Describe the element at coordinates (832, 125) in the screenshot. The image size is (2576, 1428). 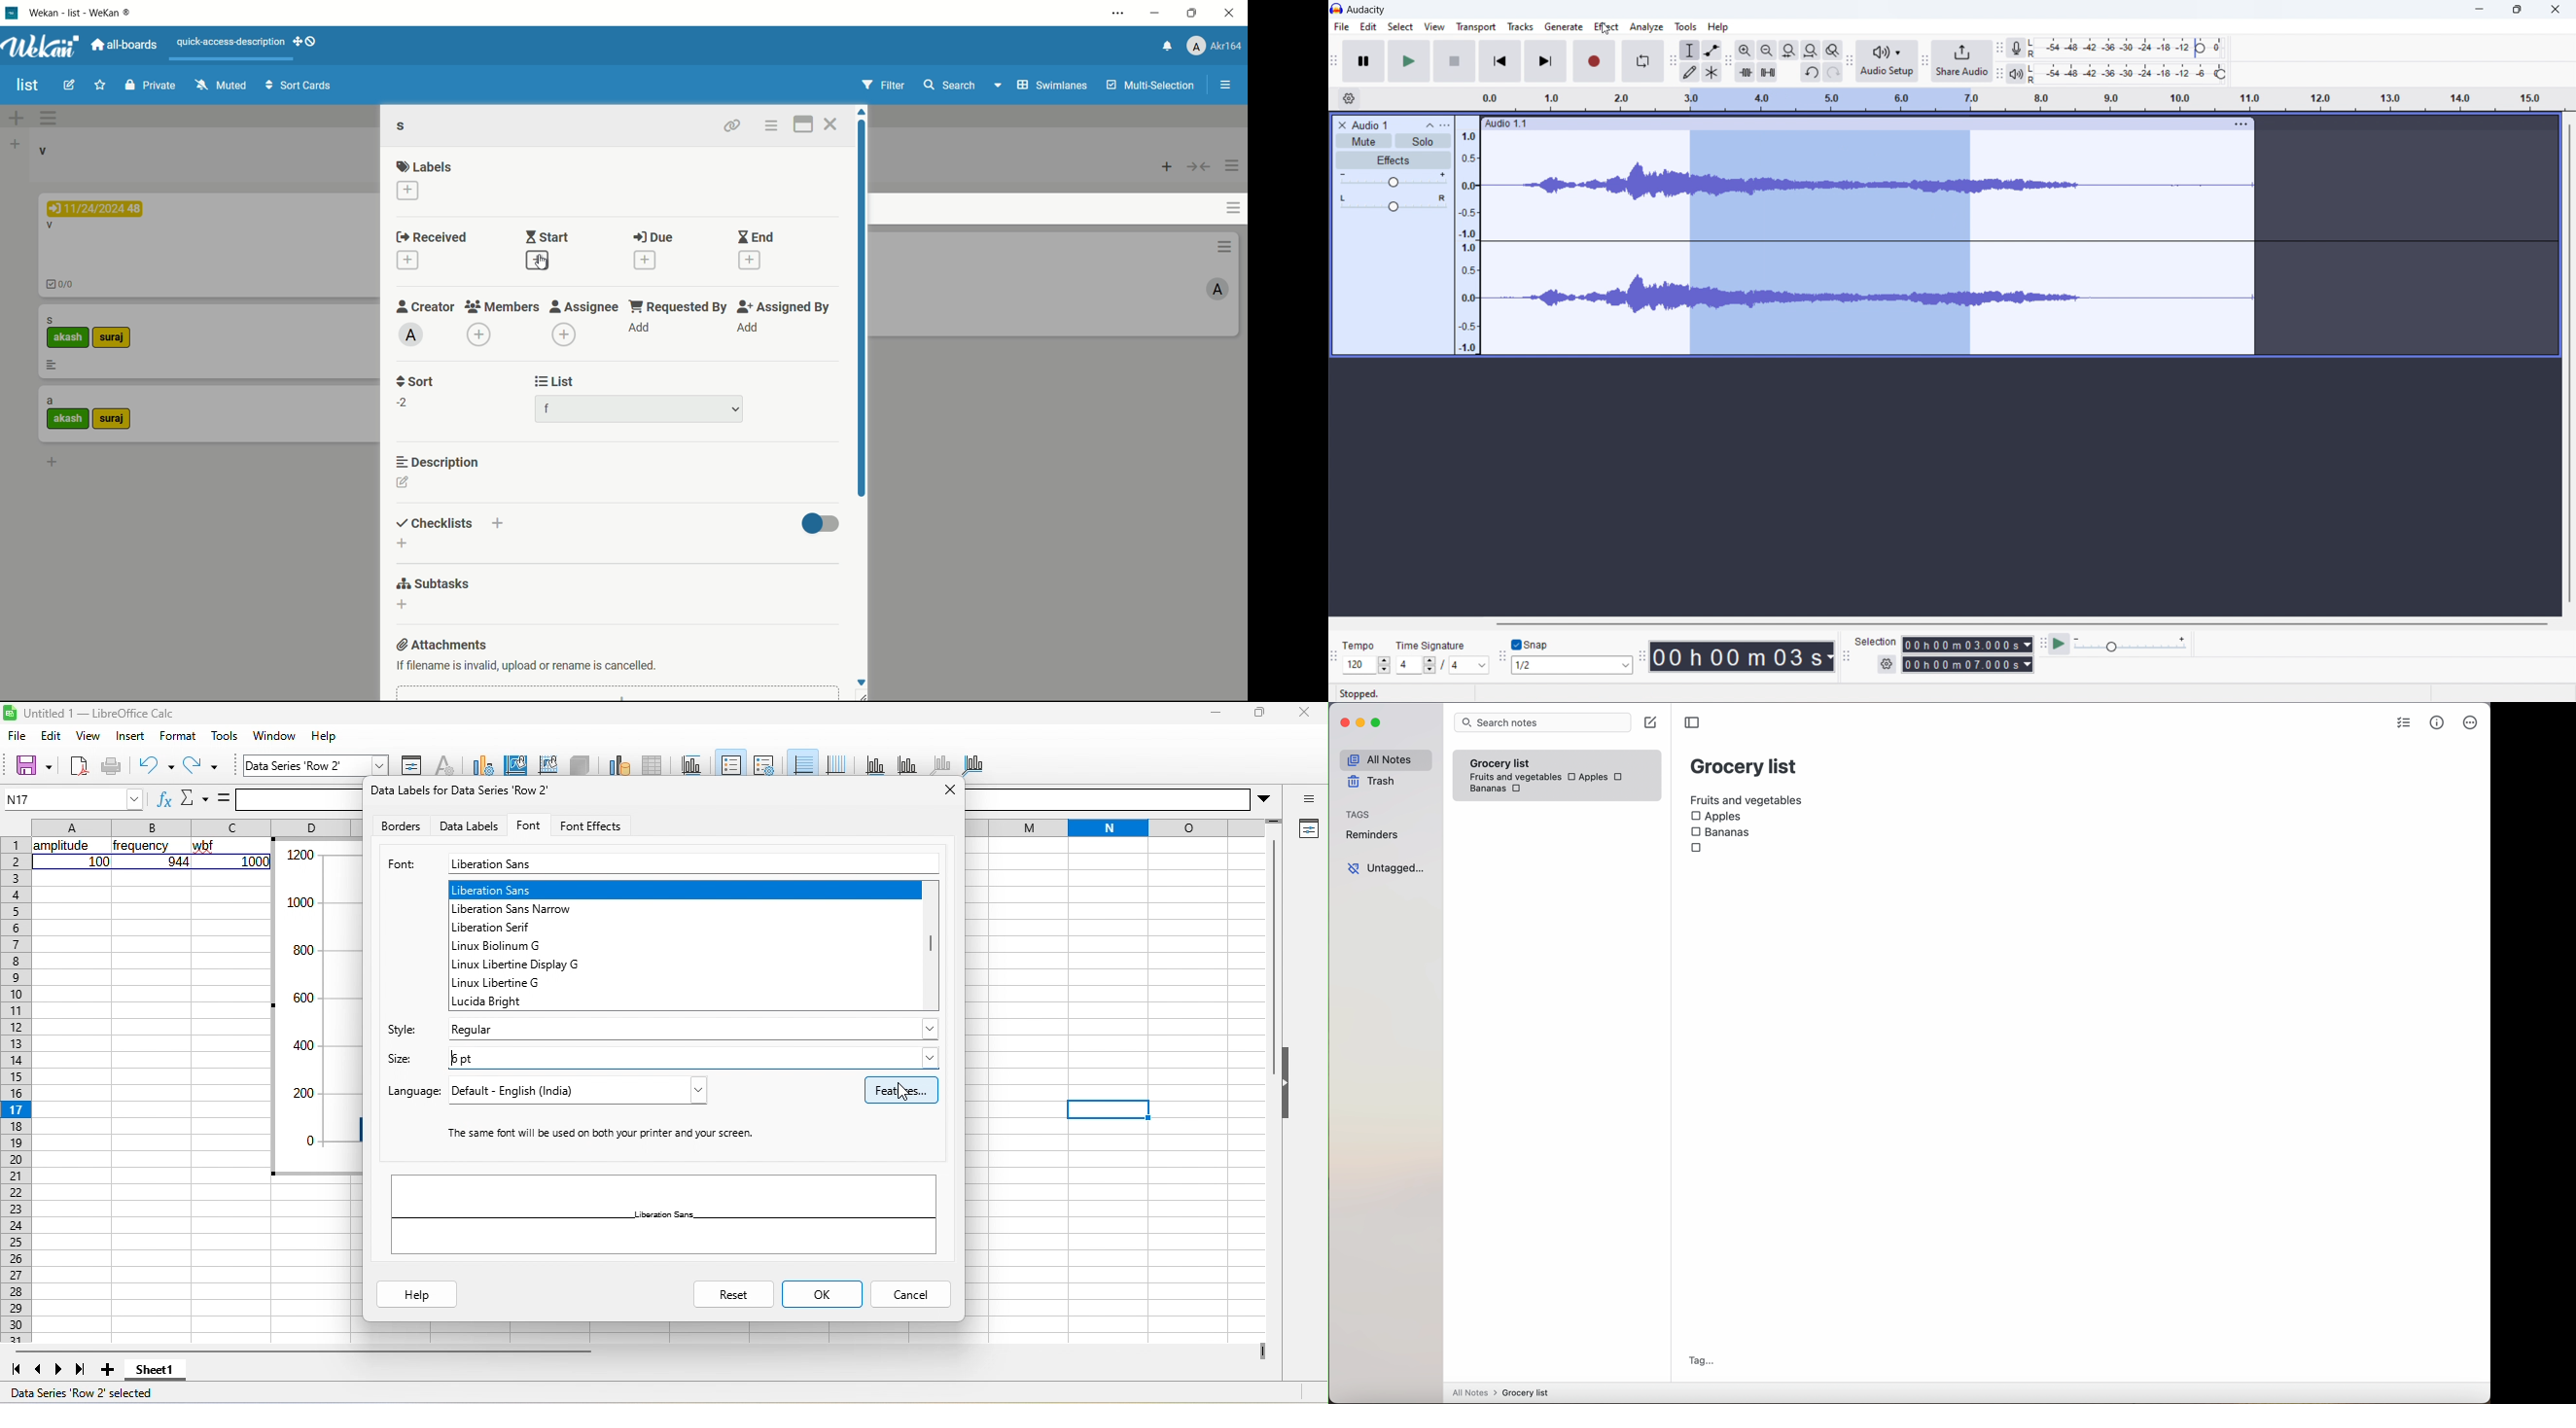
I see `close card` at that location.